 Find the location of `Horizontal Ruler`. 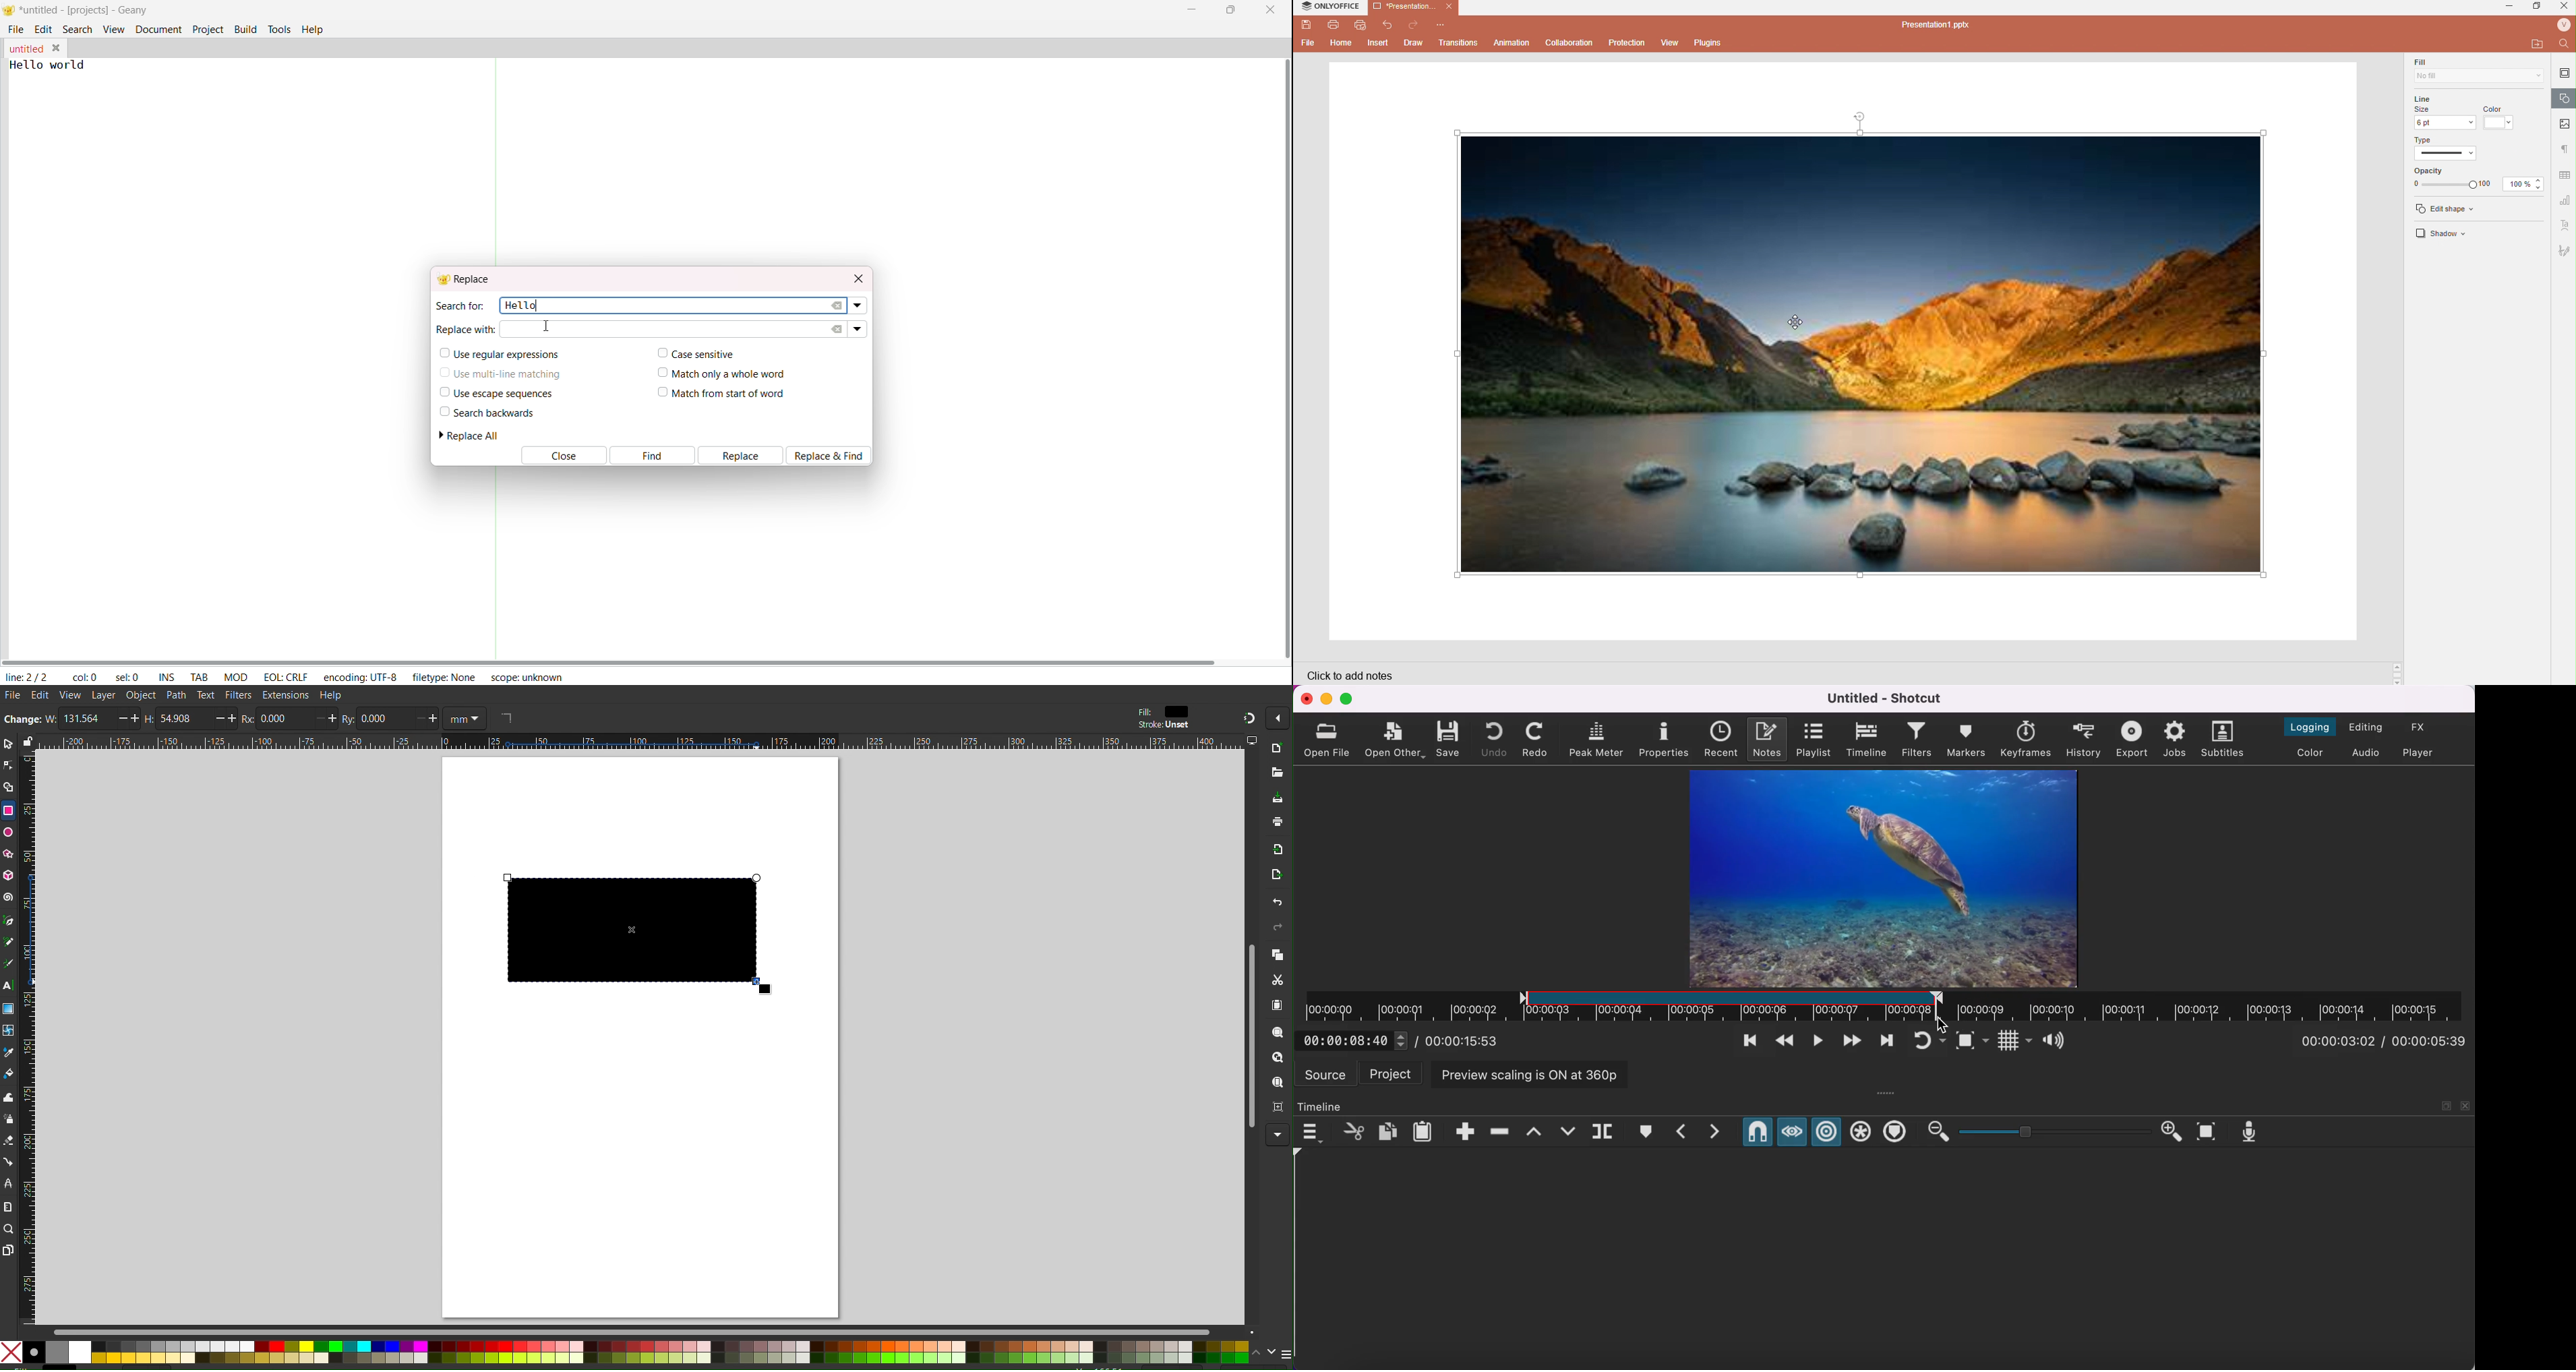

Horizontal Ruler is located at coordinates (640, 743).